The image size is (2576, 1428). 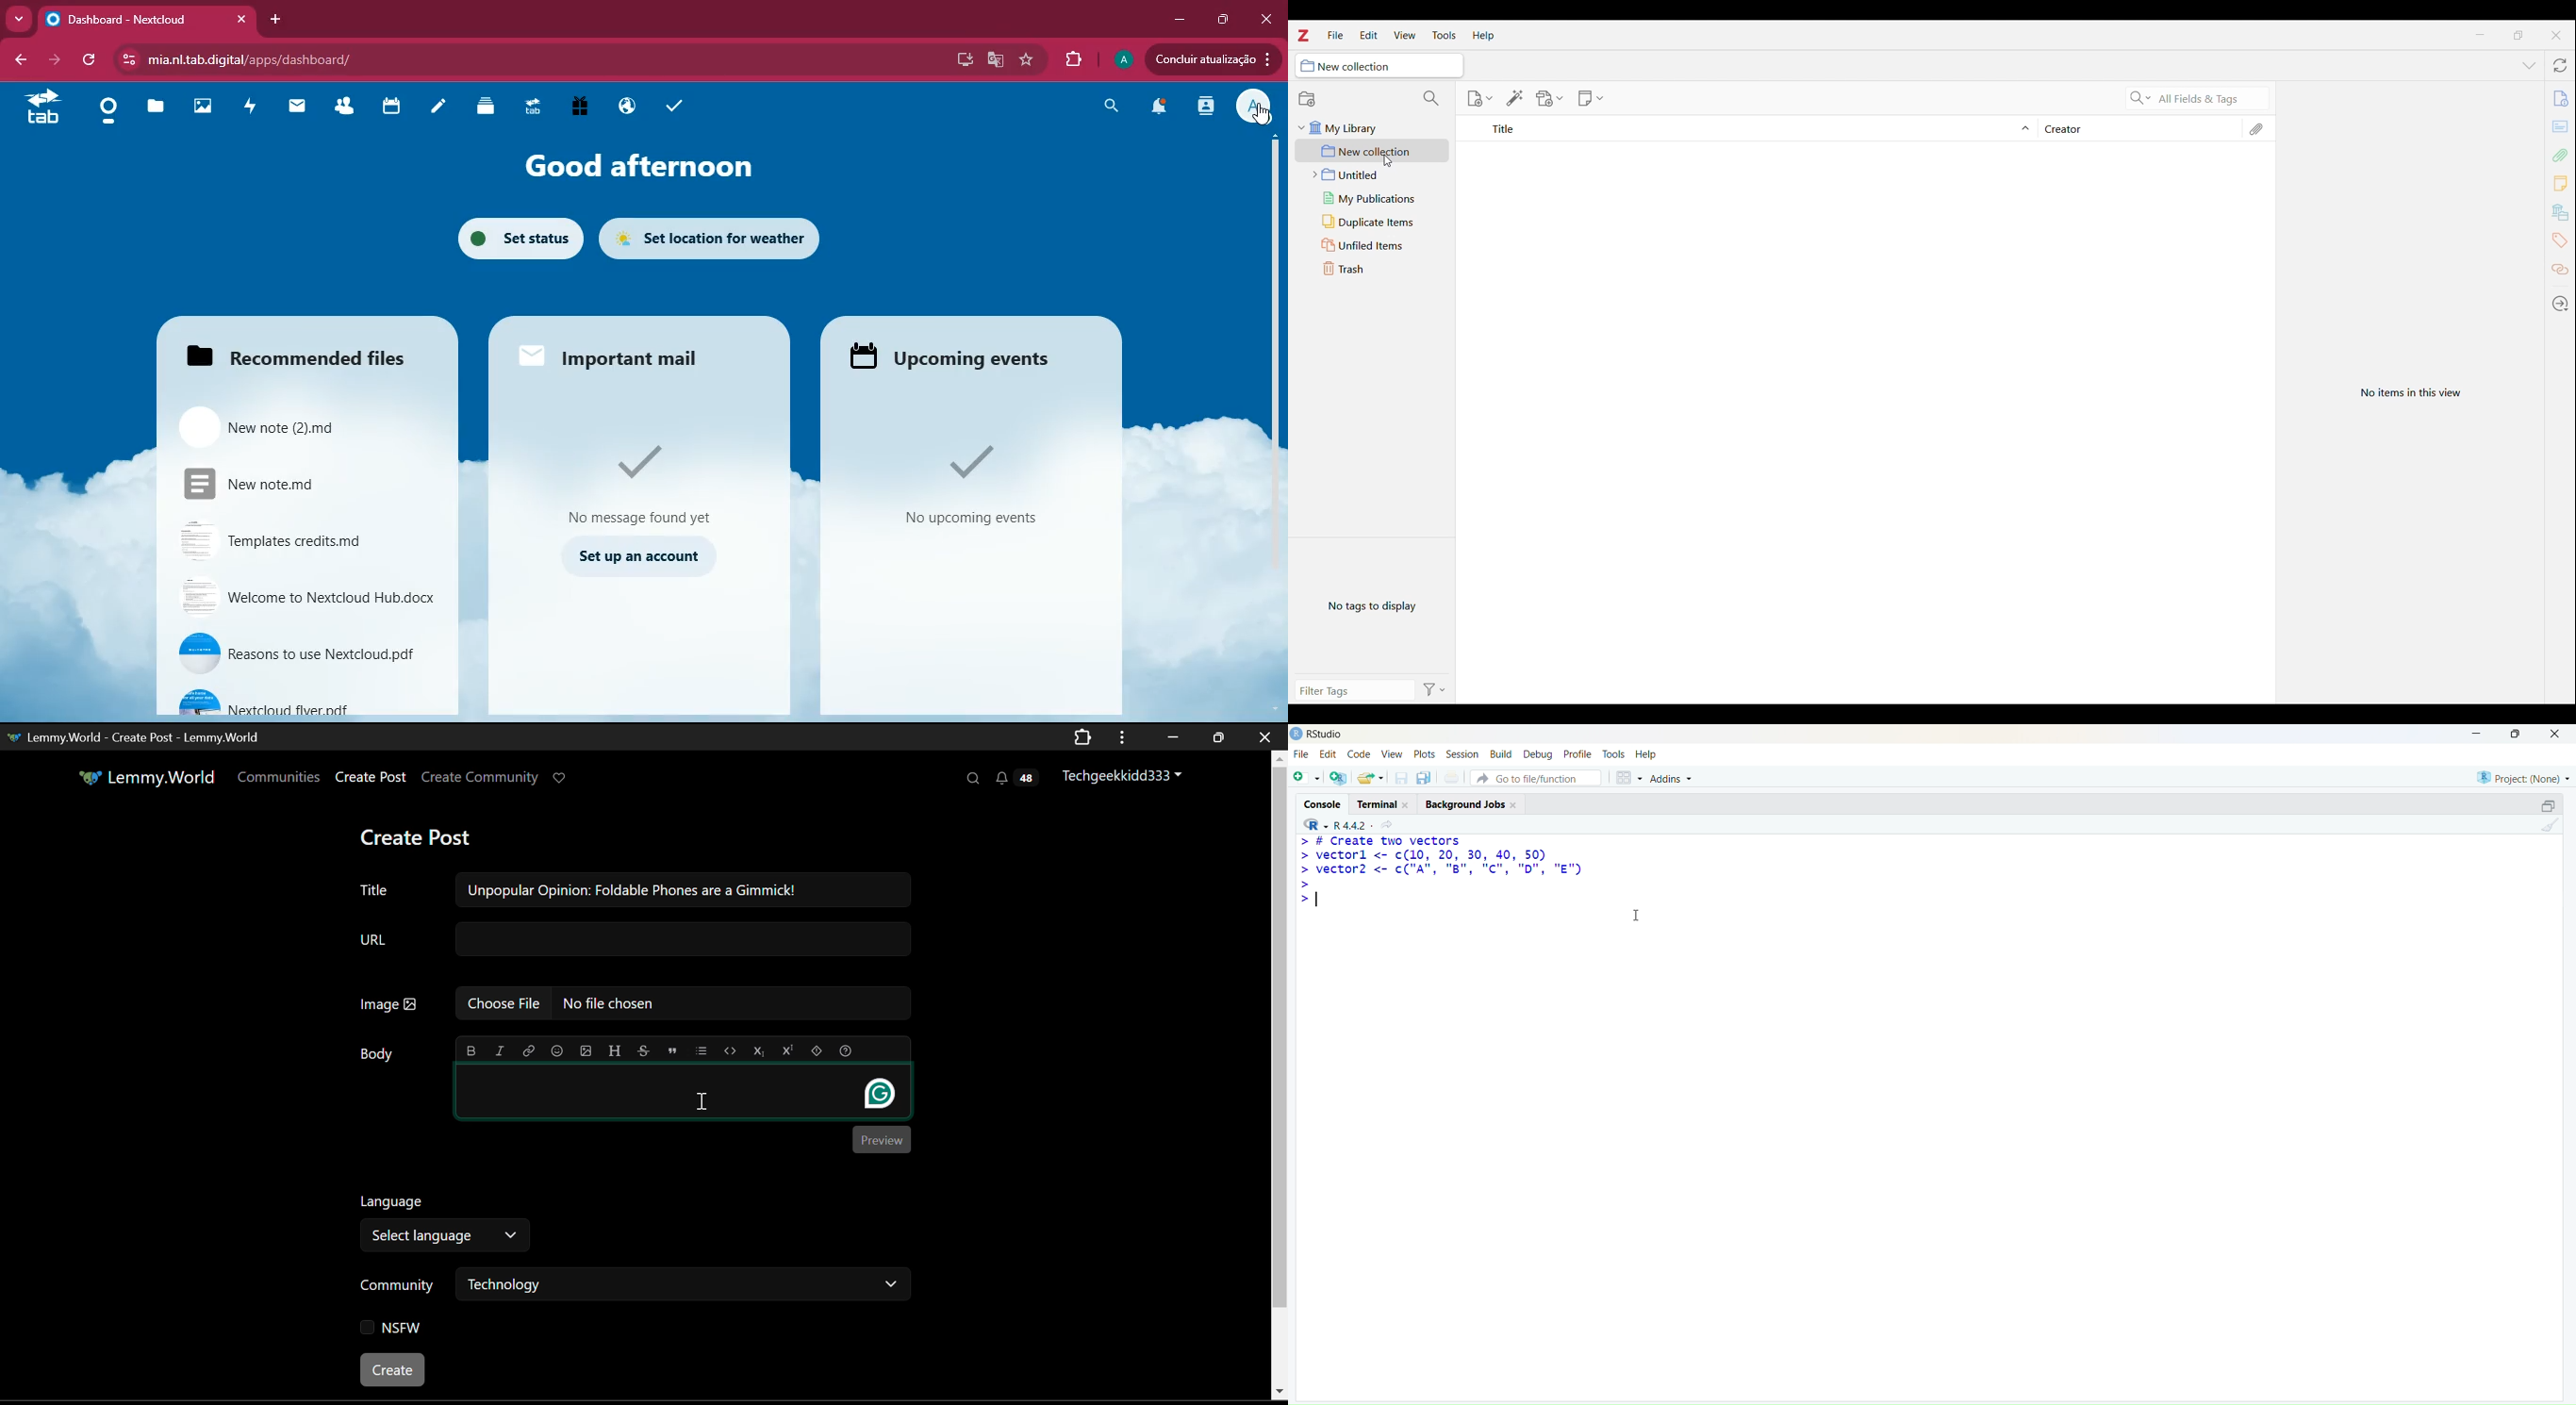 What do you see at coordinates (1372, 151) in the screenshot?
I see `New collection folder` at bounding box center [1372, 151].